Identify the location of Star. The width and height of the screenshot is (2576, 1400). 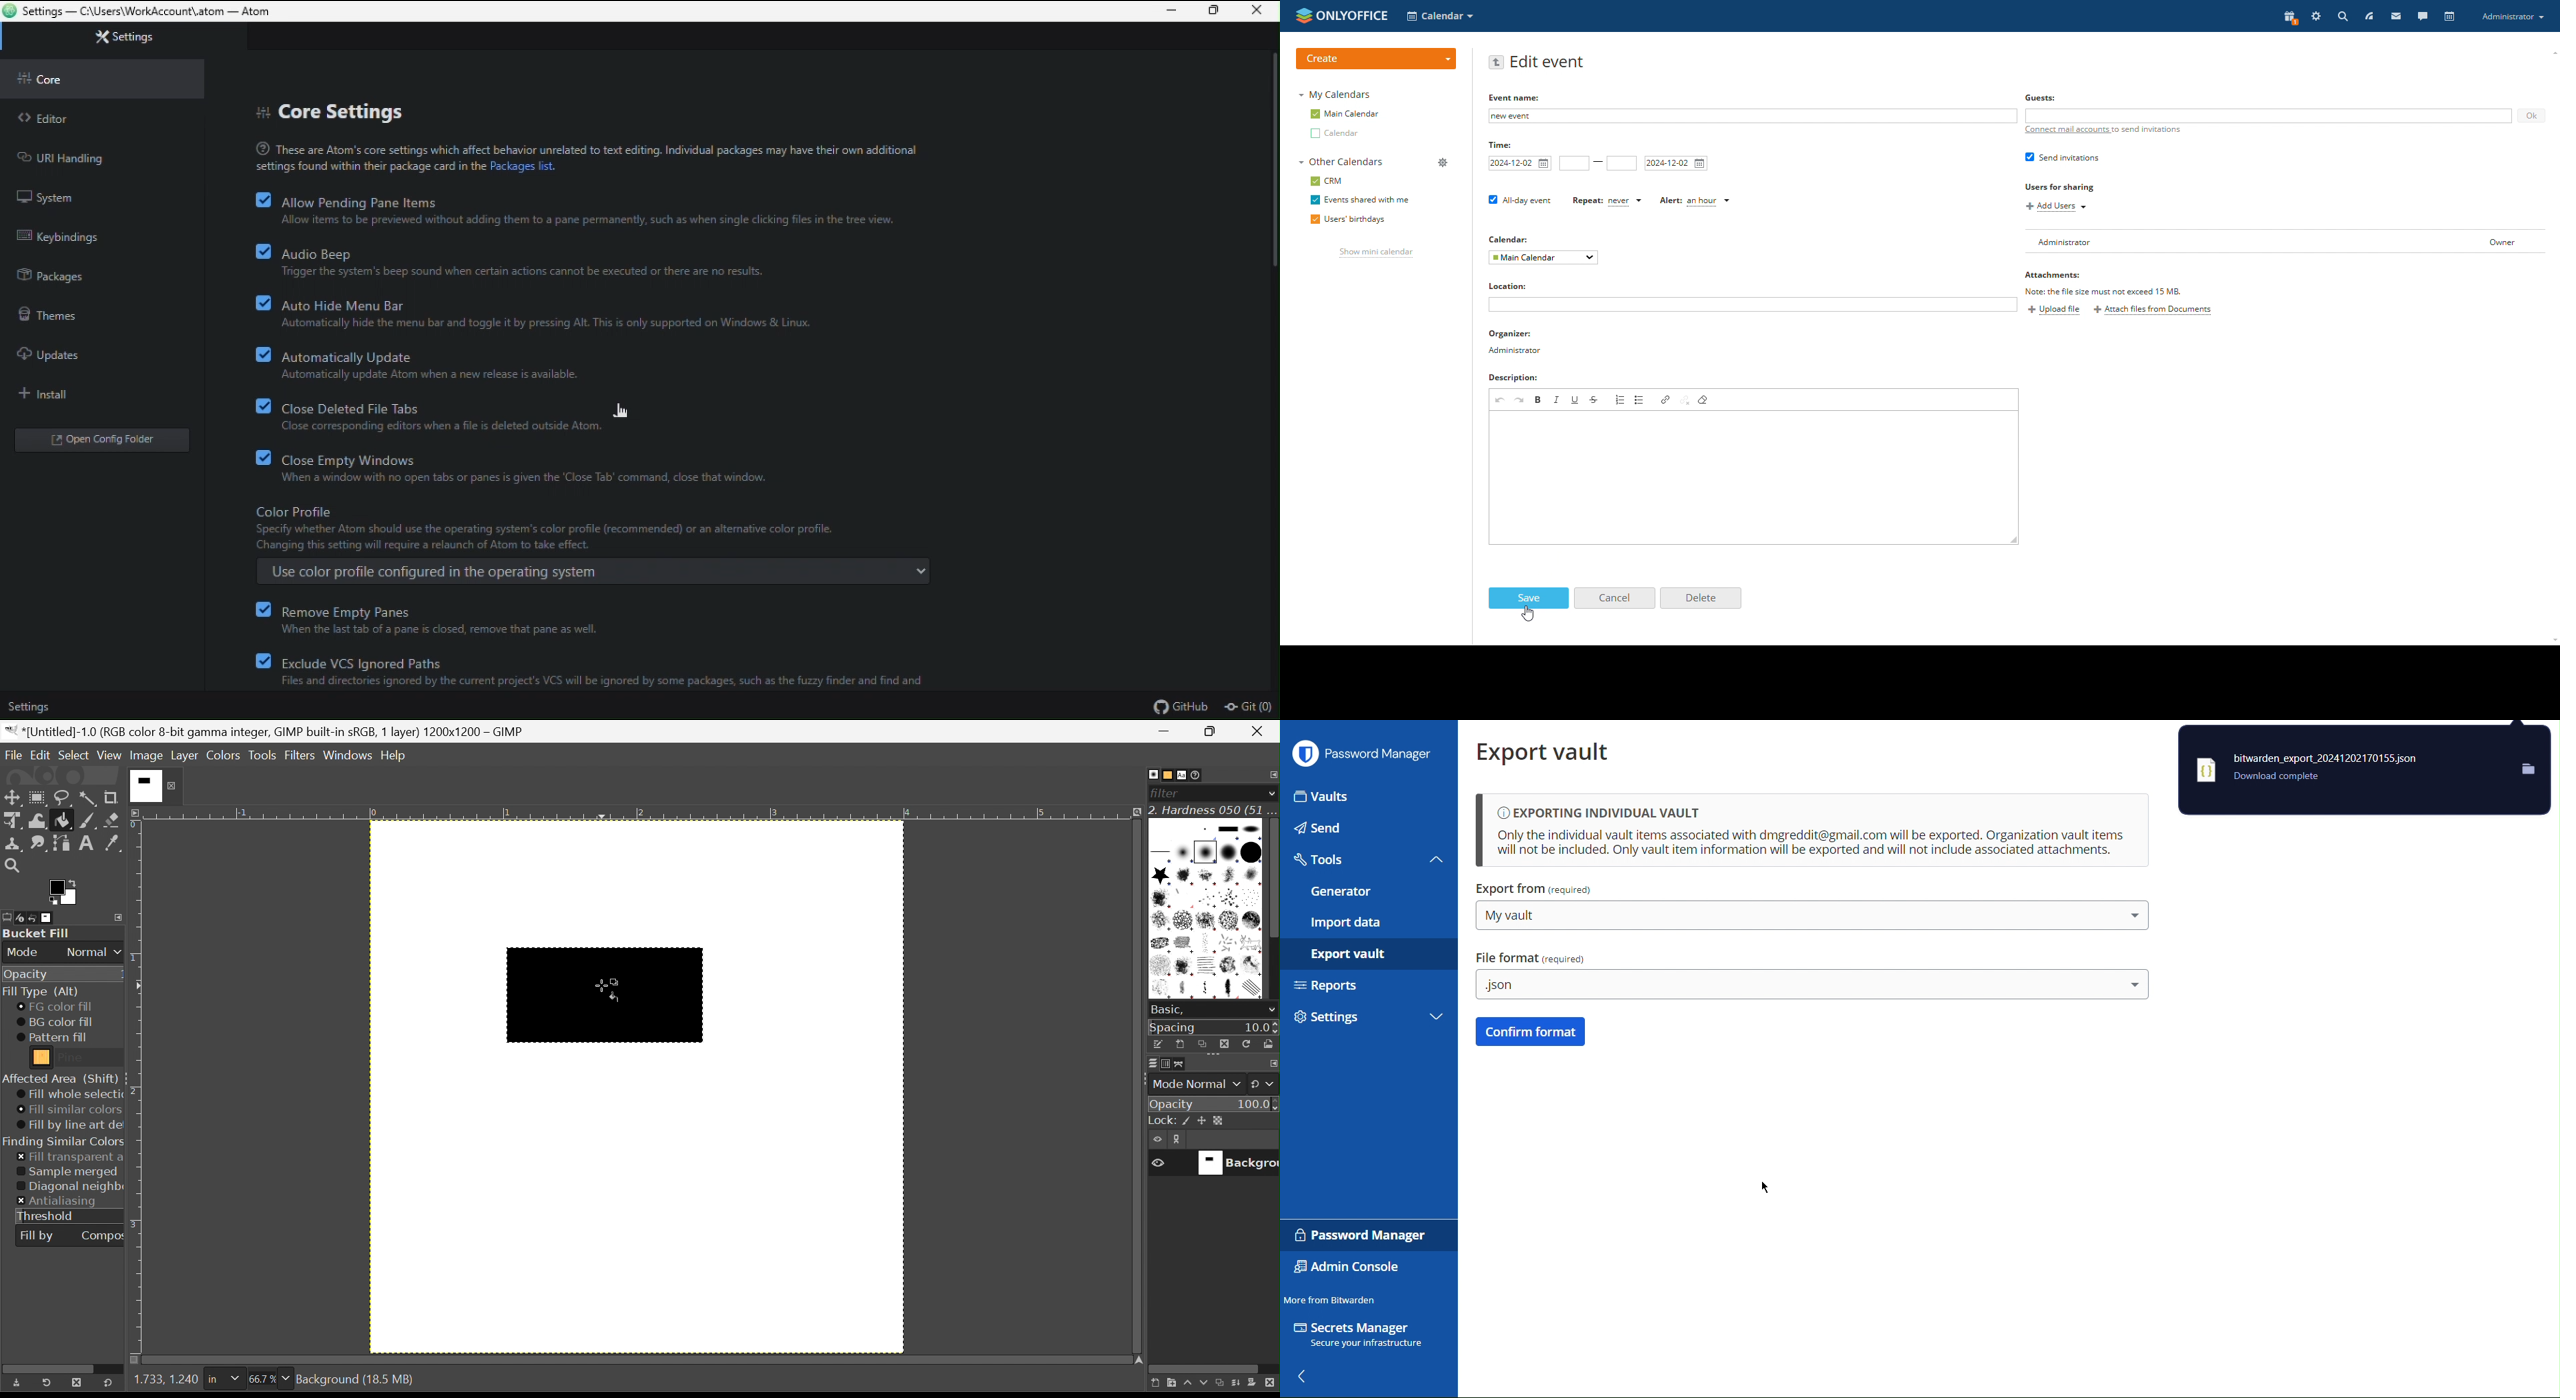
(1161, 875).